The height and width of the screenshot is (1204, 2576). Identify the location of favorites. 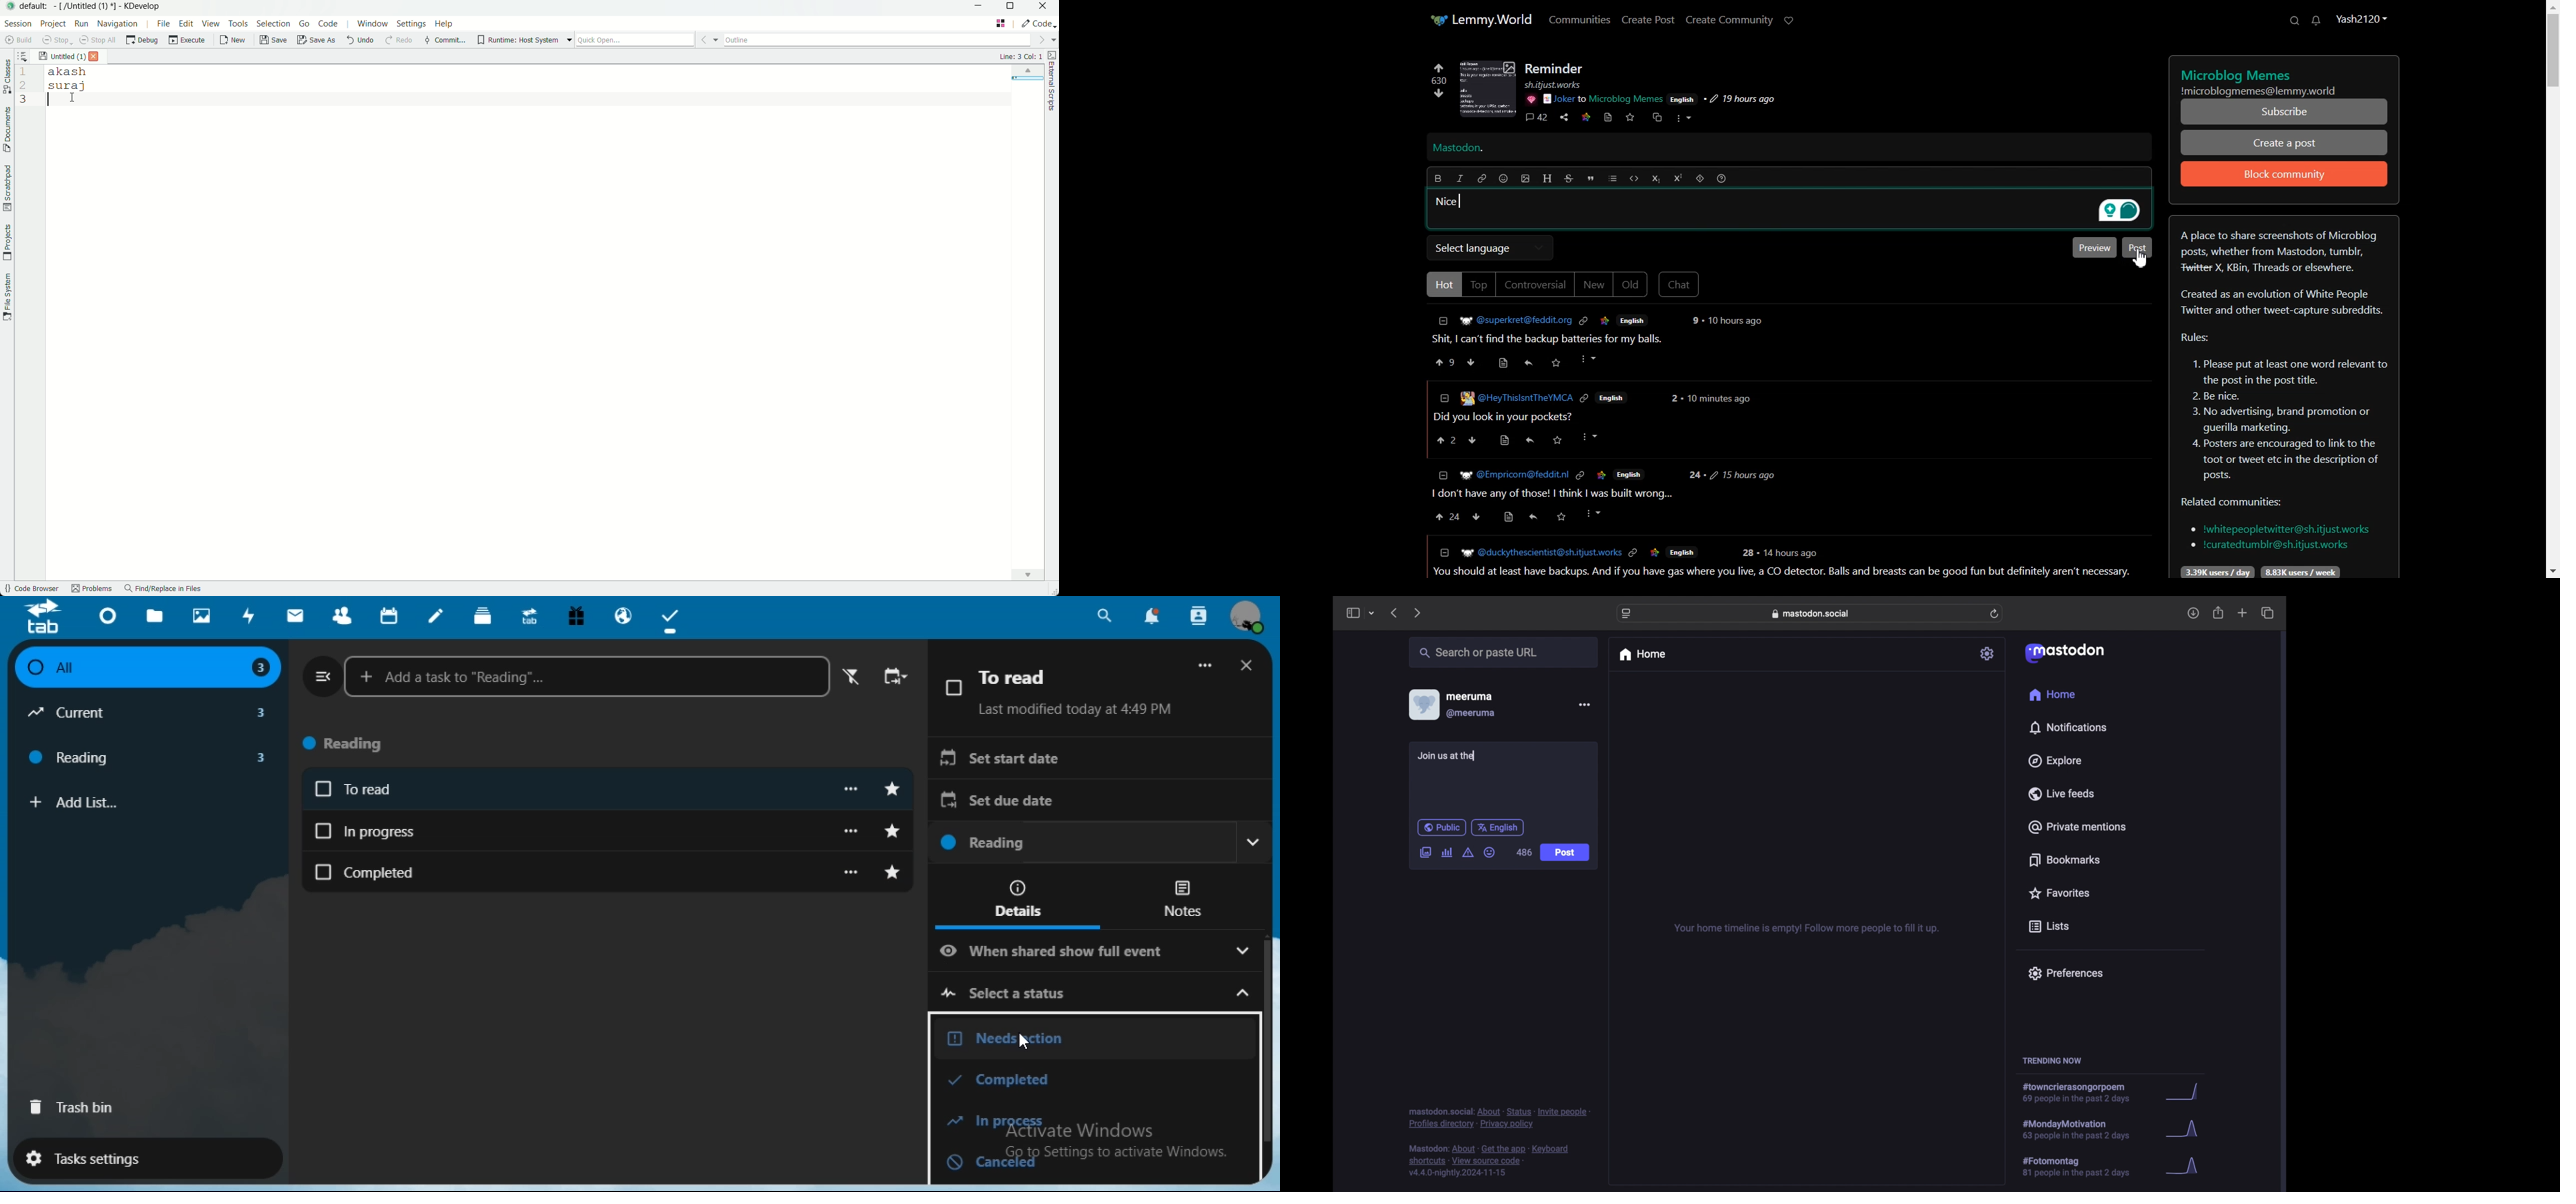
(2059, 893).